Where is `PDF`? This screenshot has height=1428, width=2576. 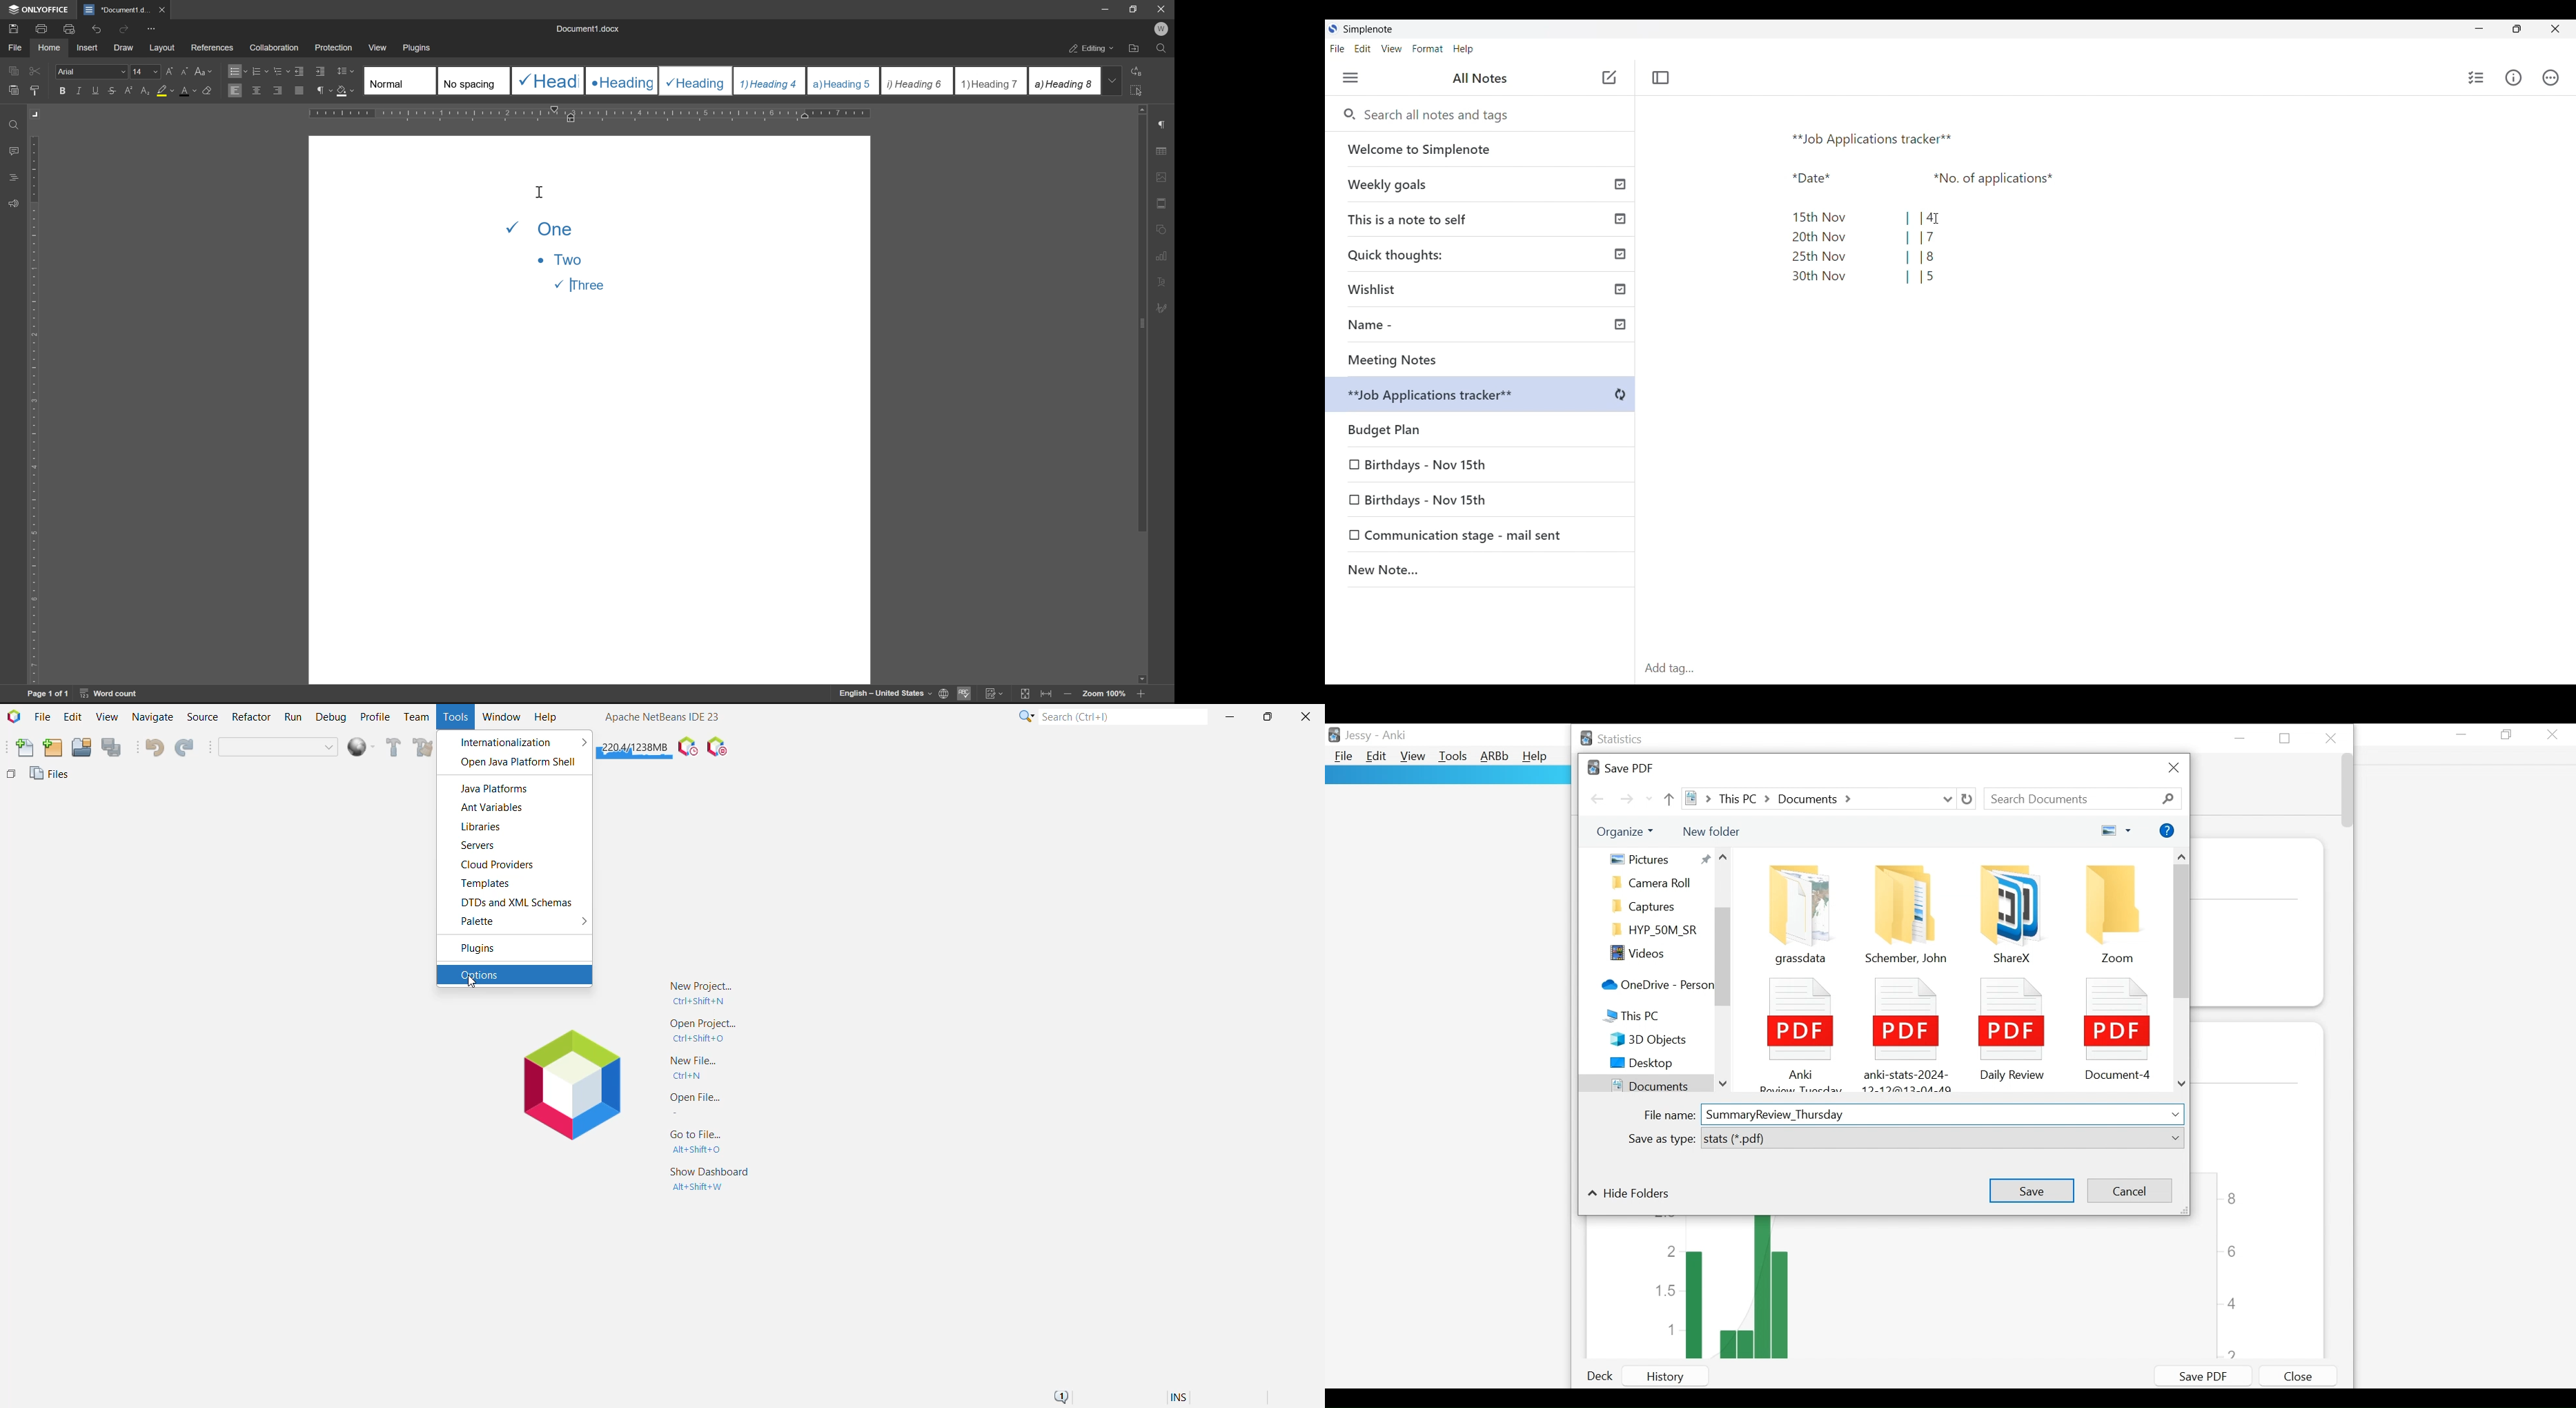
PDF is located at coordinates (1904, 1031).